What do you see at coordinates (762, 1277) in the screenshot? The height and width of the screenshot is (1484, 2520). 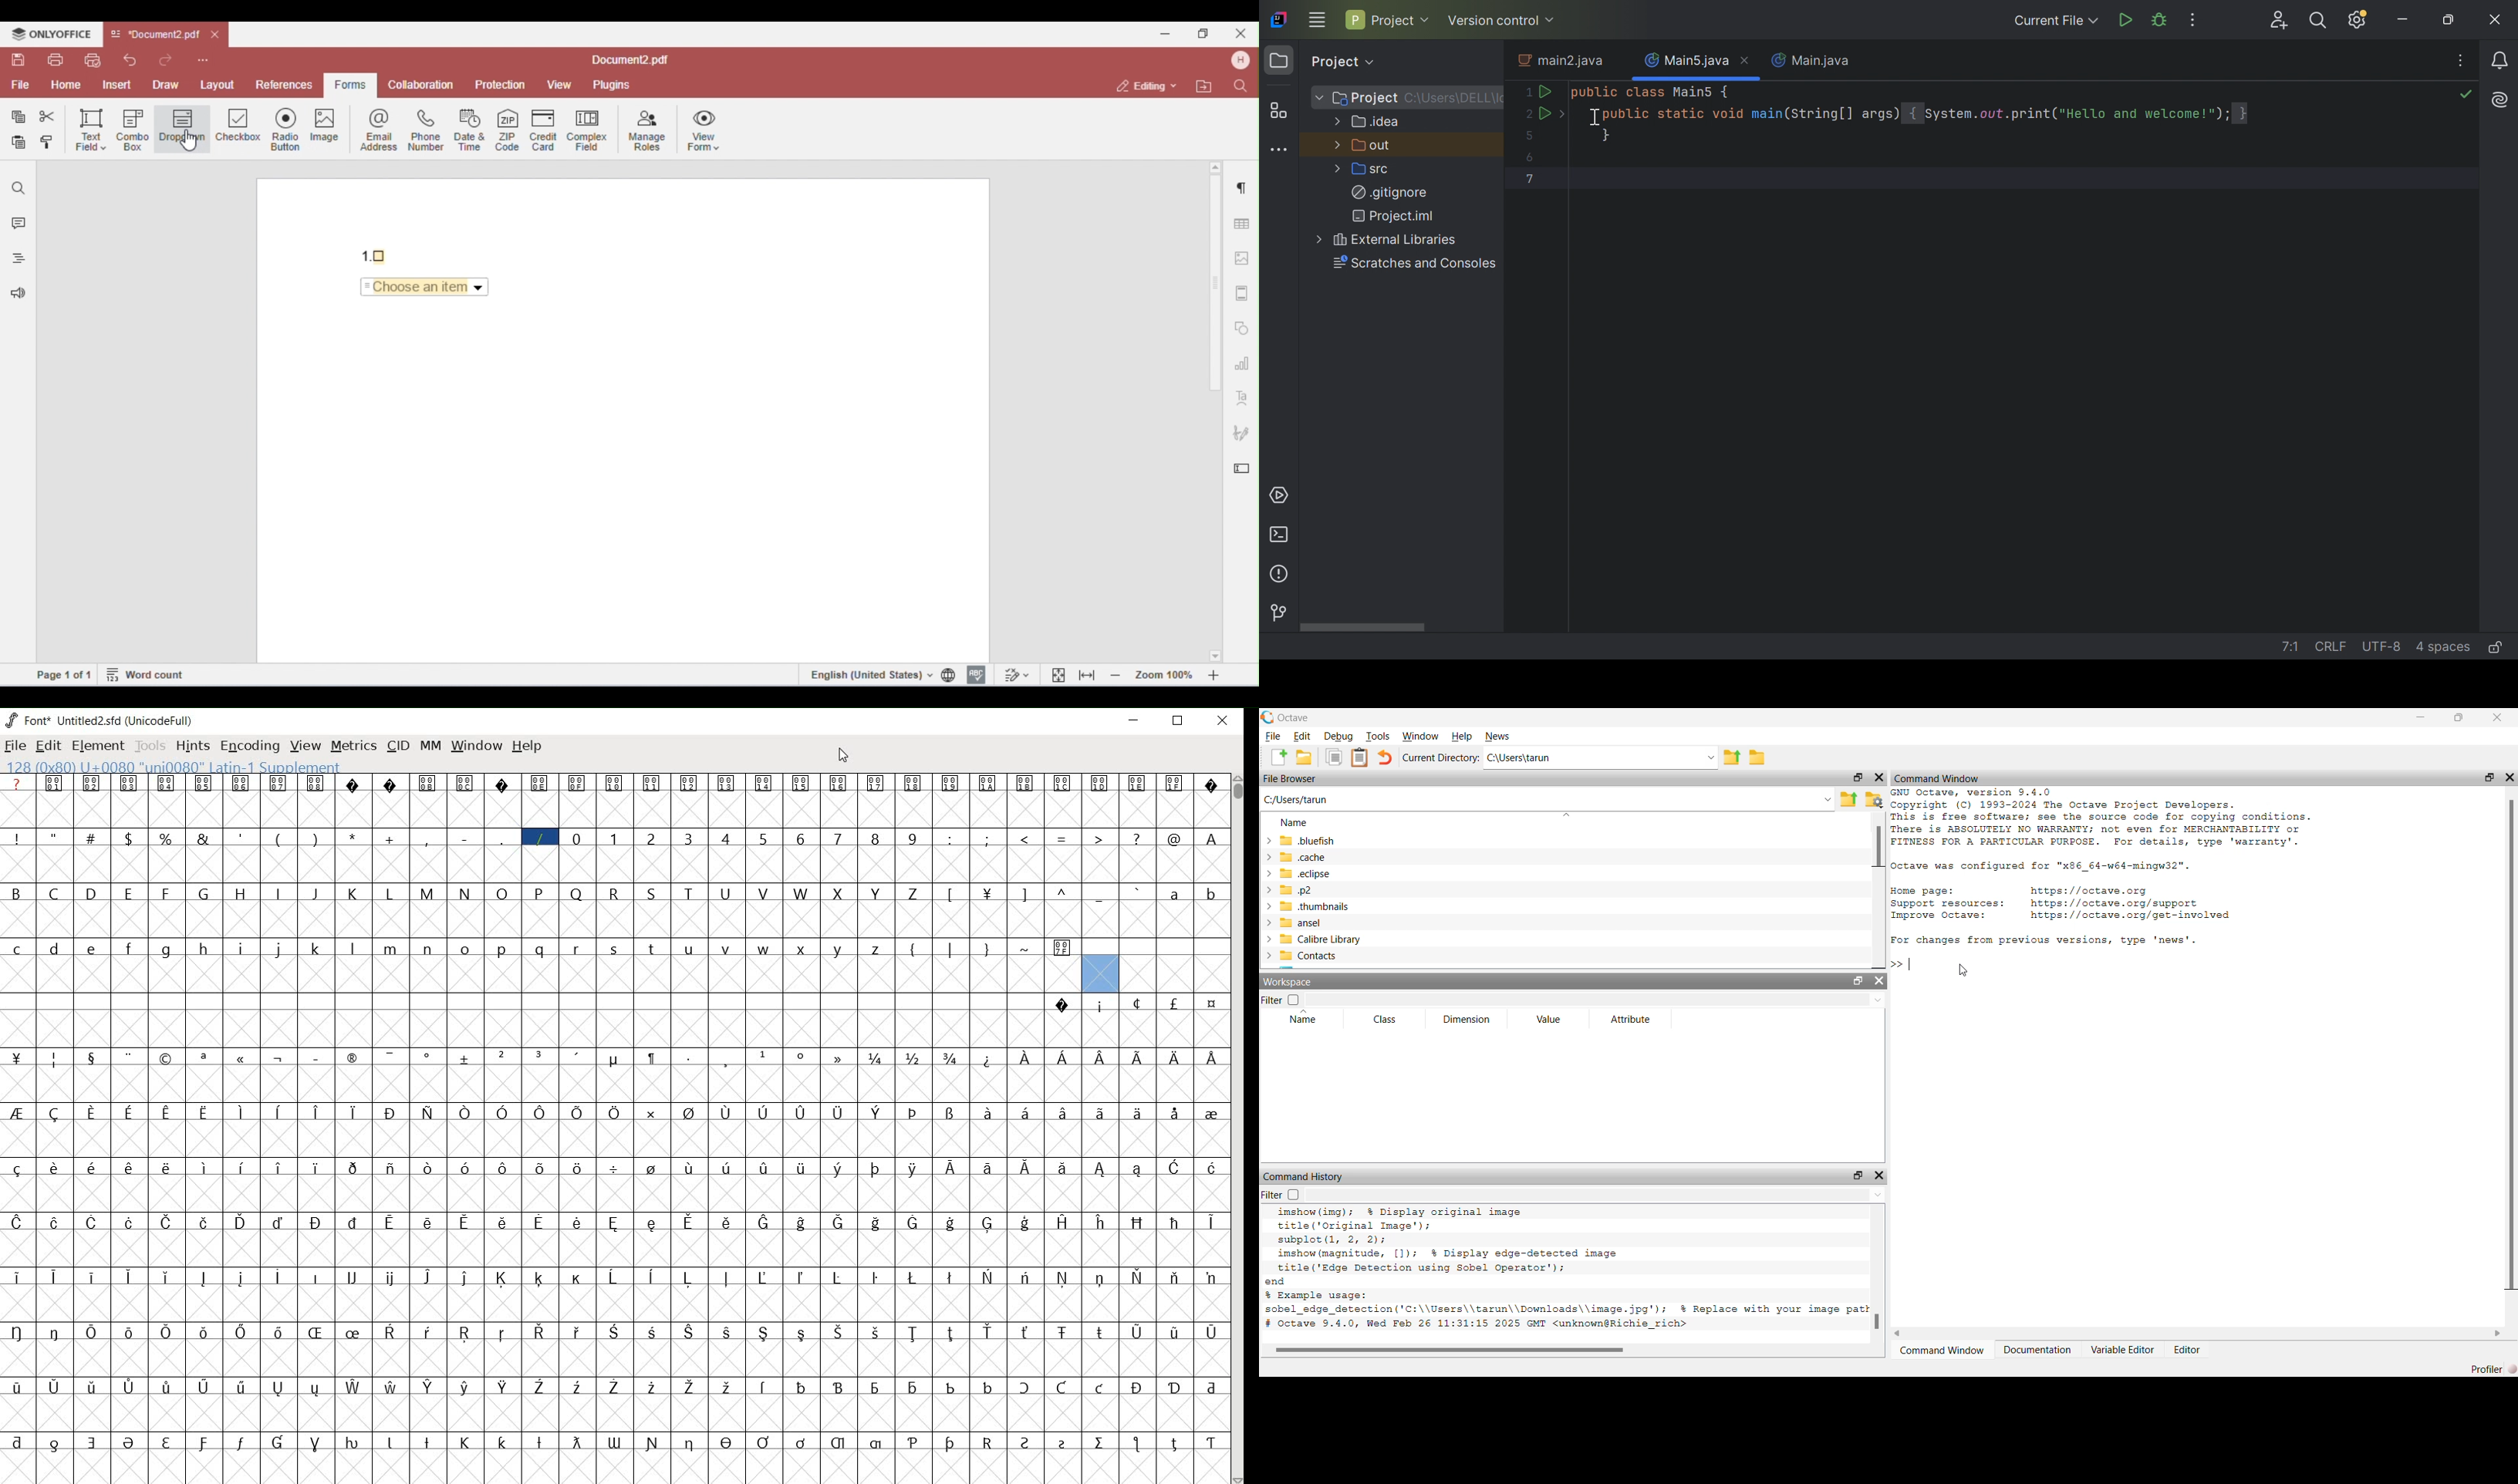 I see `glyph` at bounding box center [762, 1277].